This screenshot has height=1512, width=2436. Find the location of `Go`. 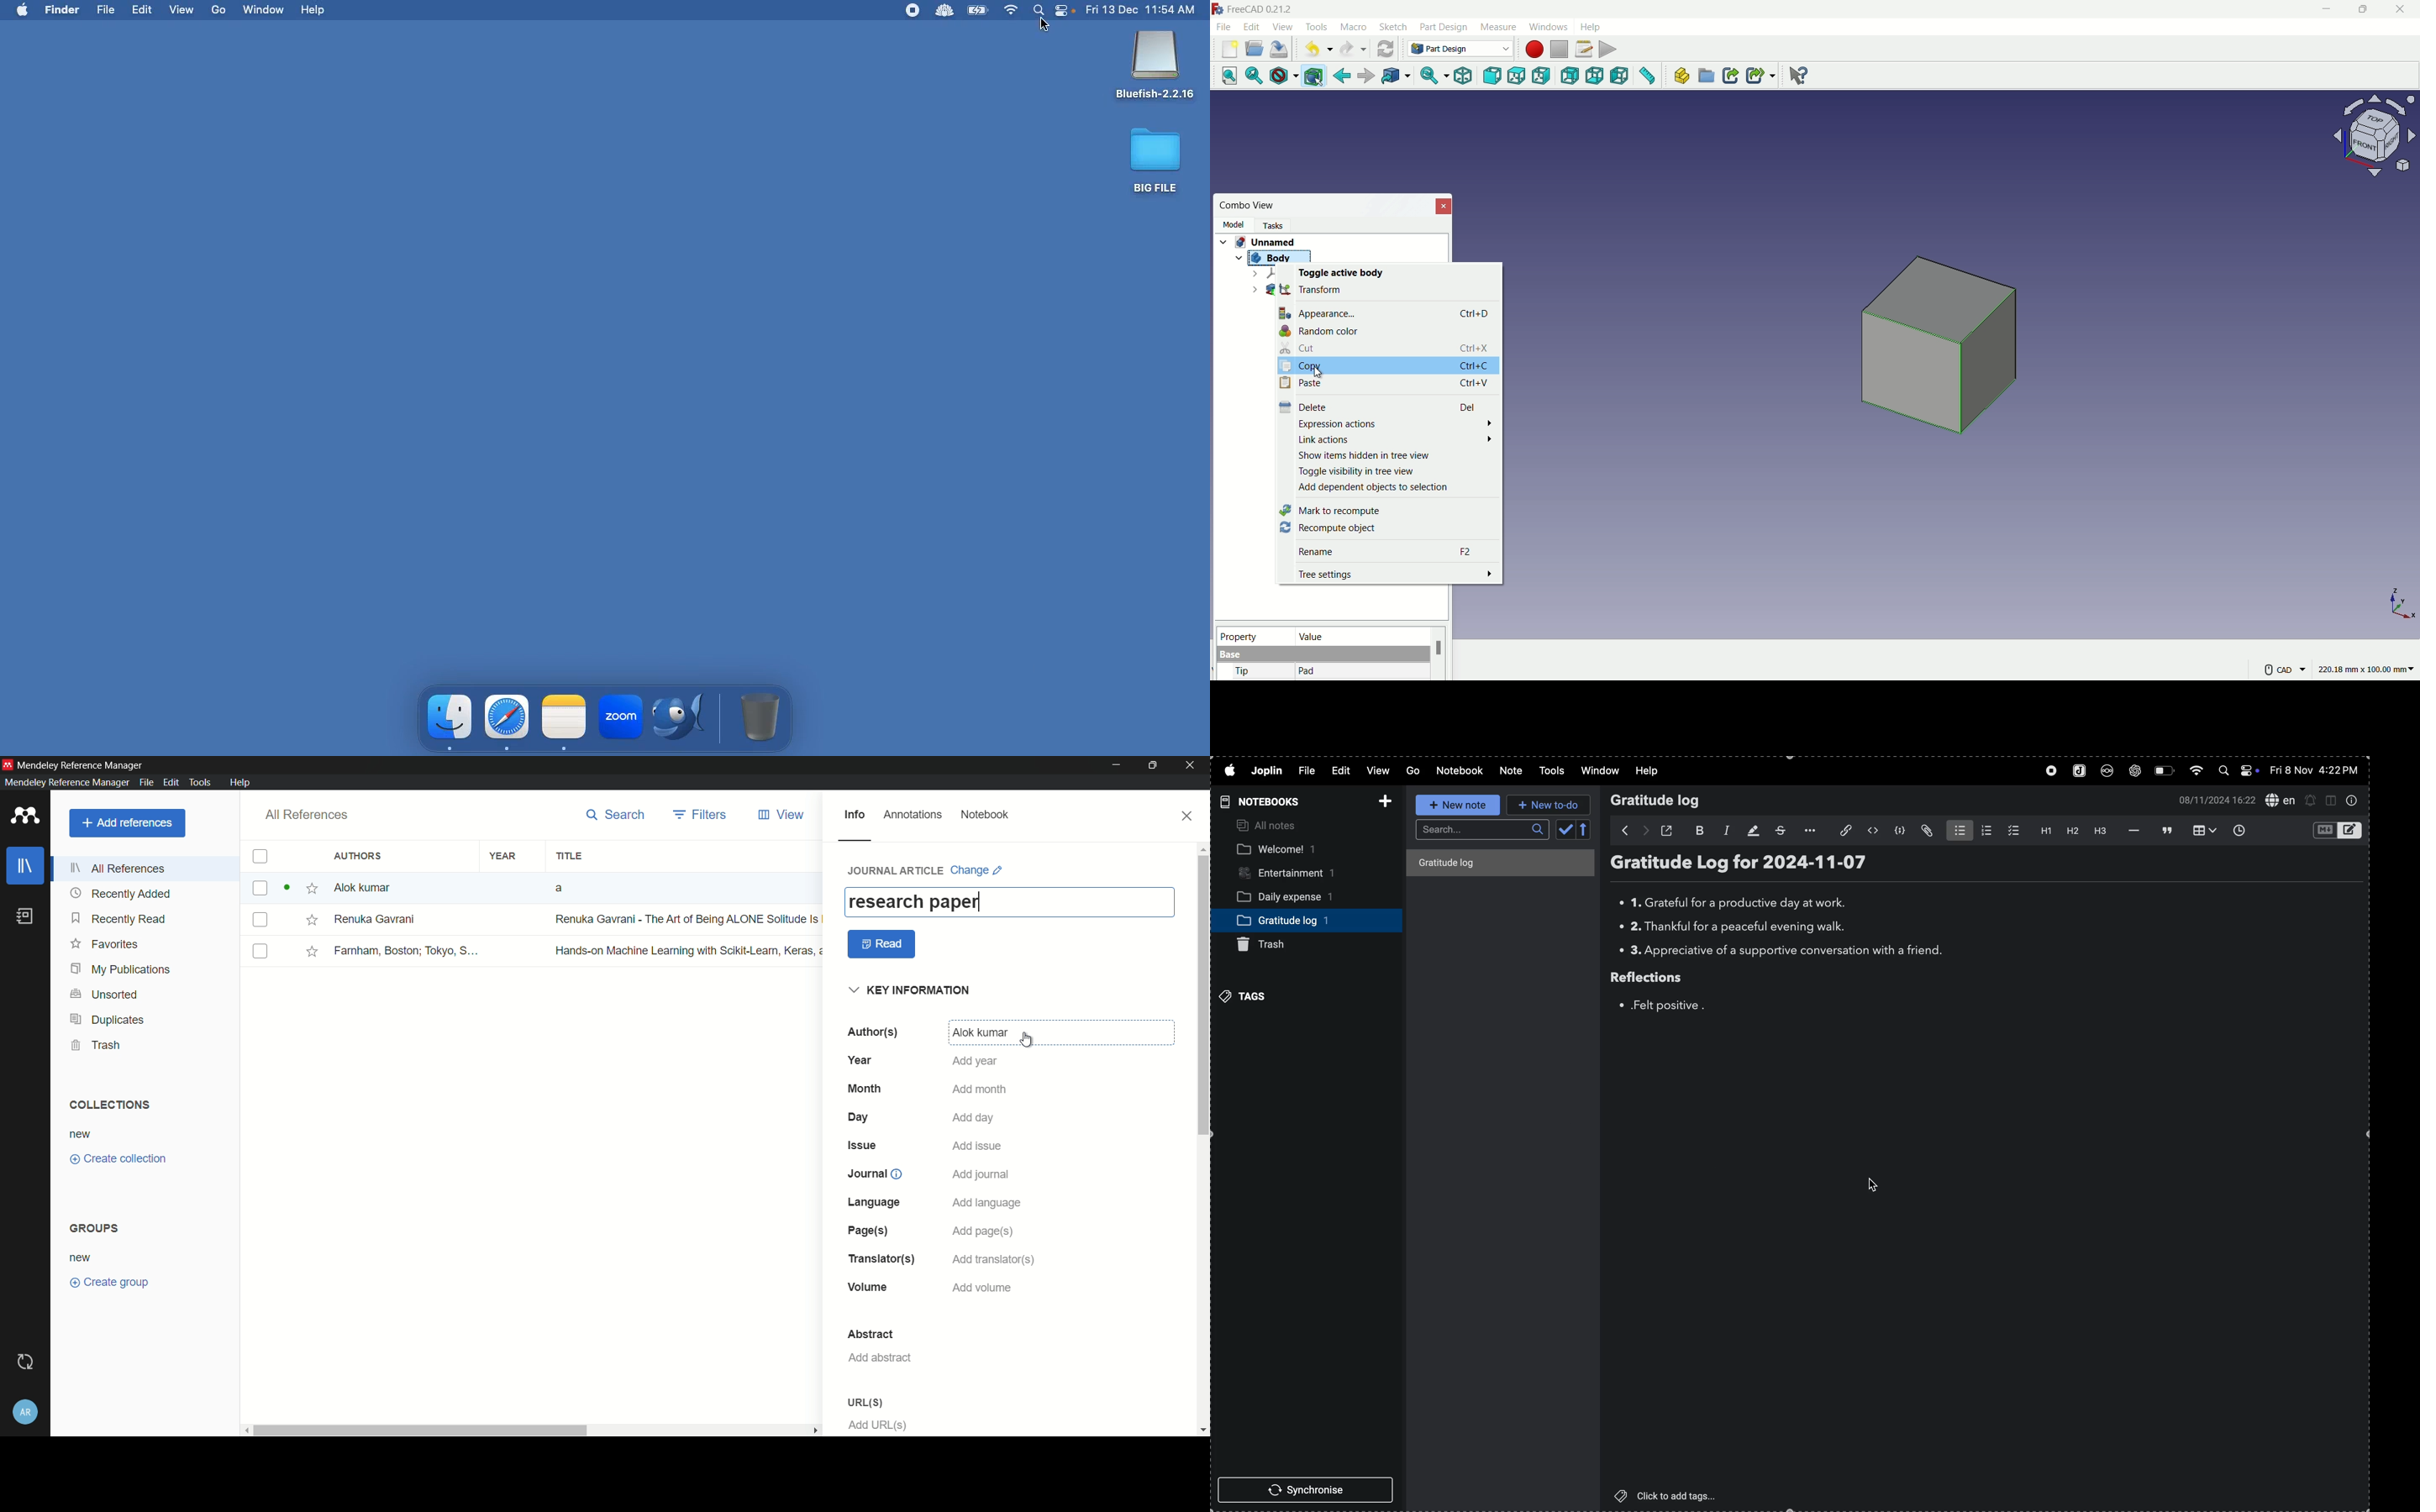

Go is located at coordinates (1413, 771).